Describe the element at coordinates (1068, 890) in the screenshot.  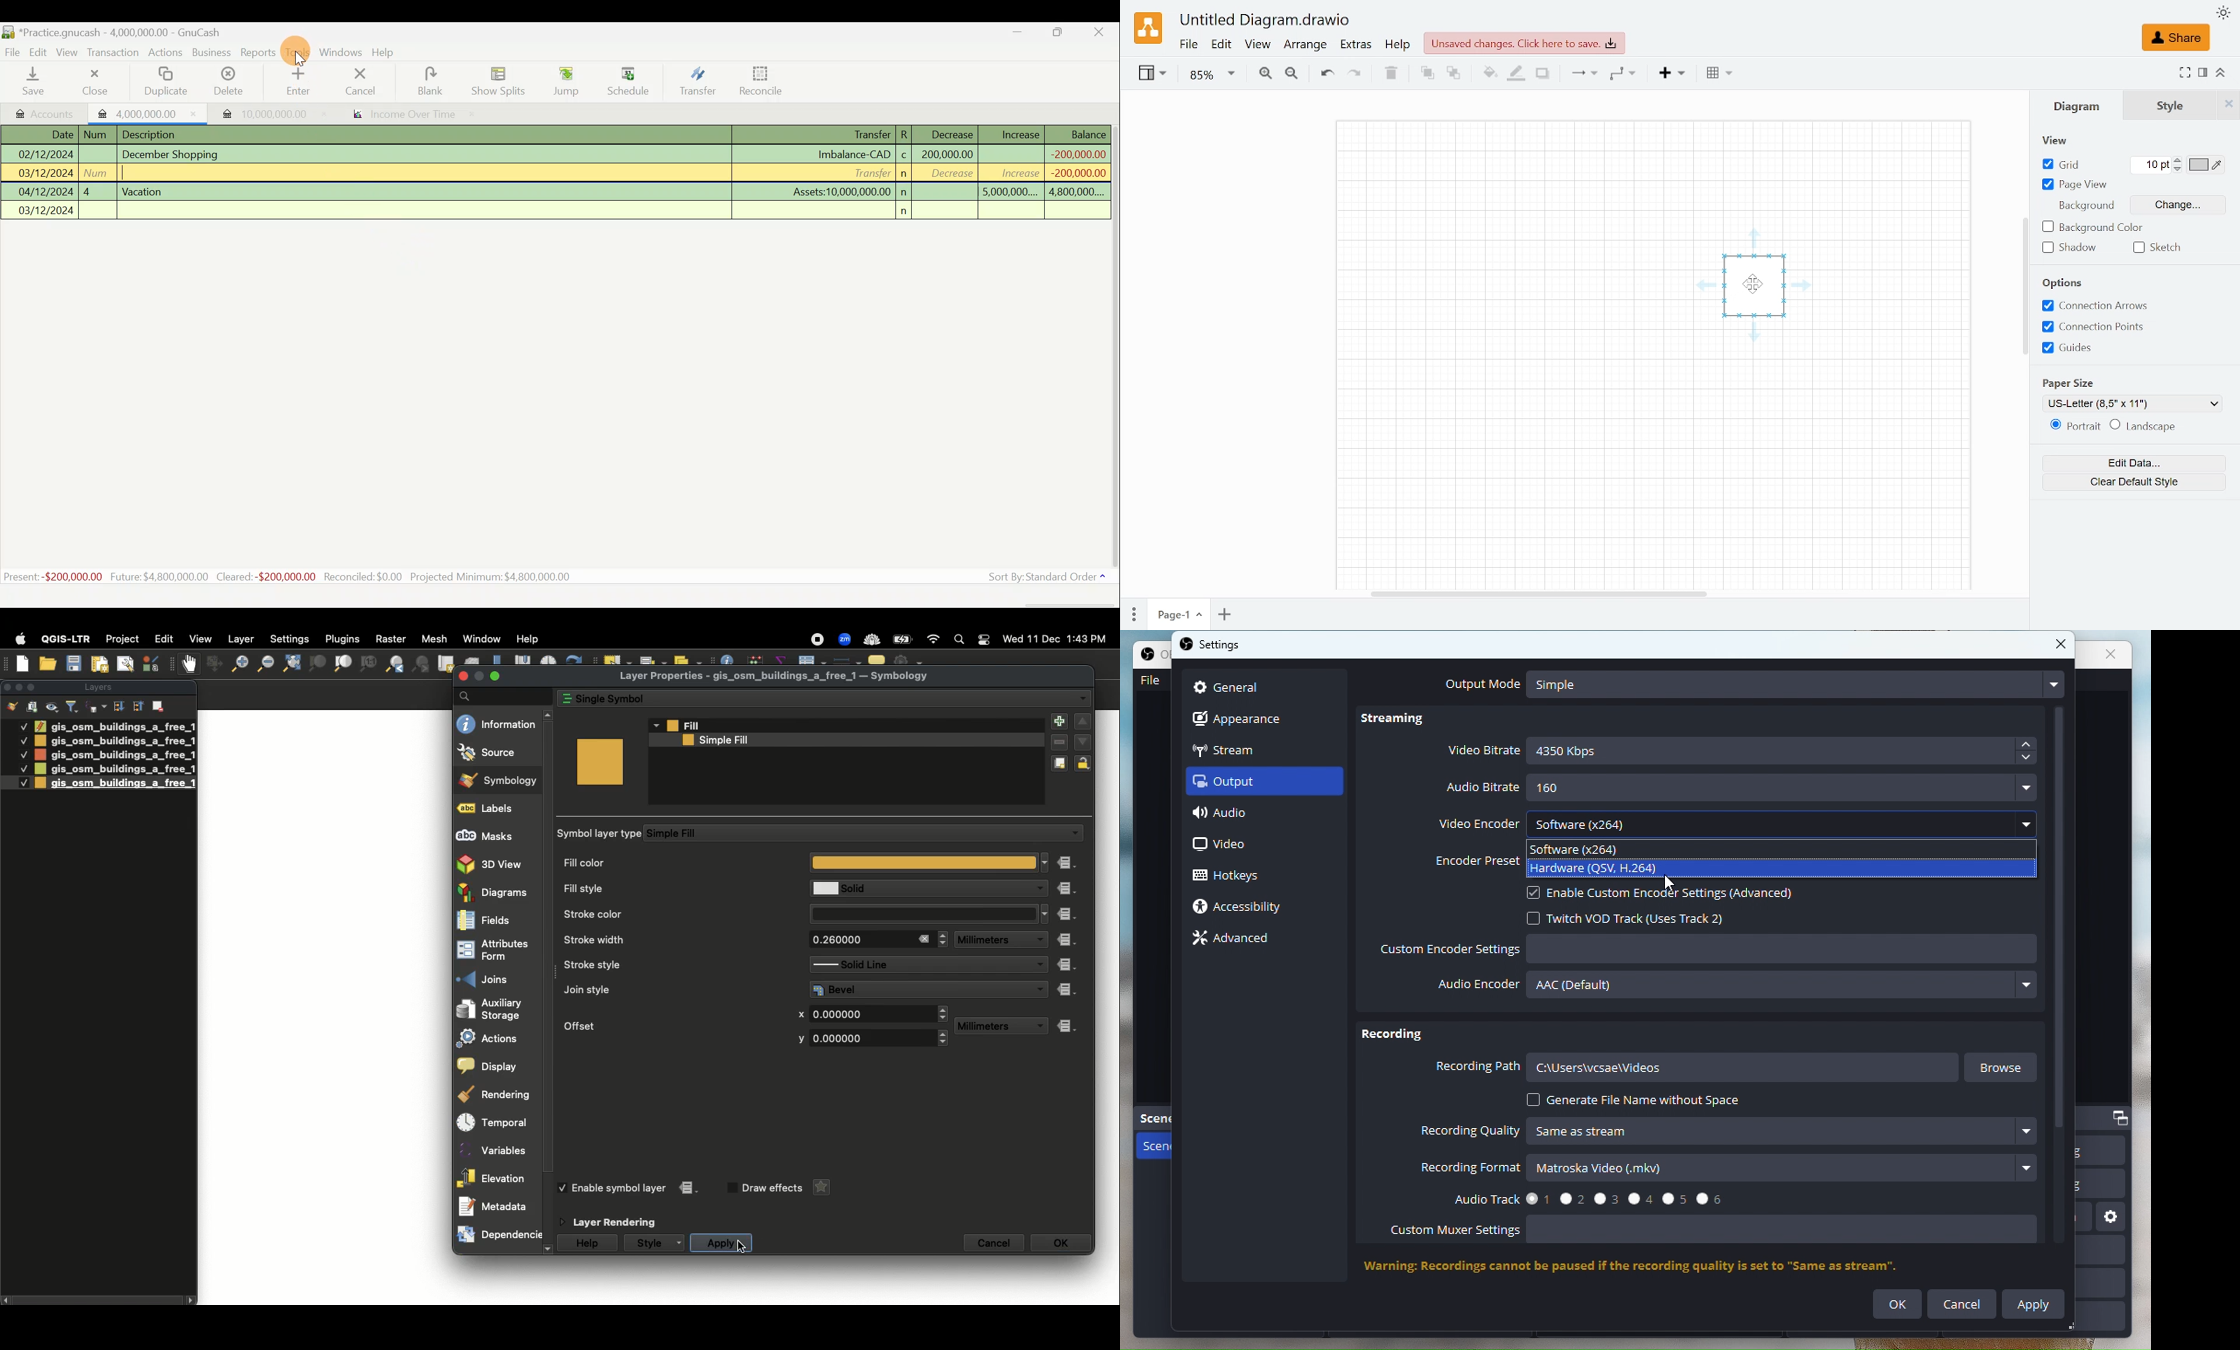
I see `` at that location.